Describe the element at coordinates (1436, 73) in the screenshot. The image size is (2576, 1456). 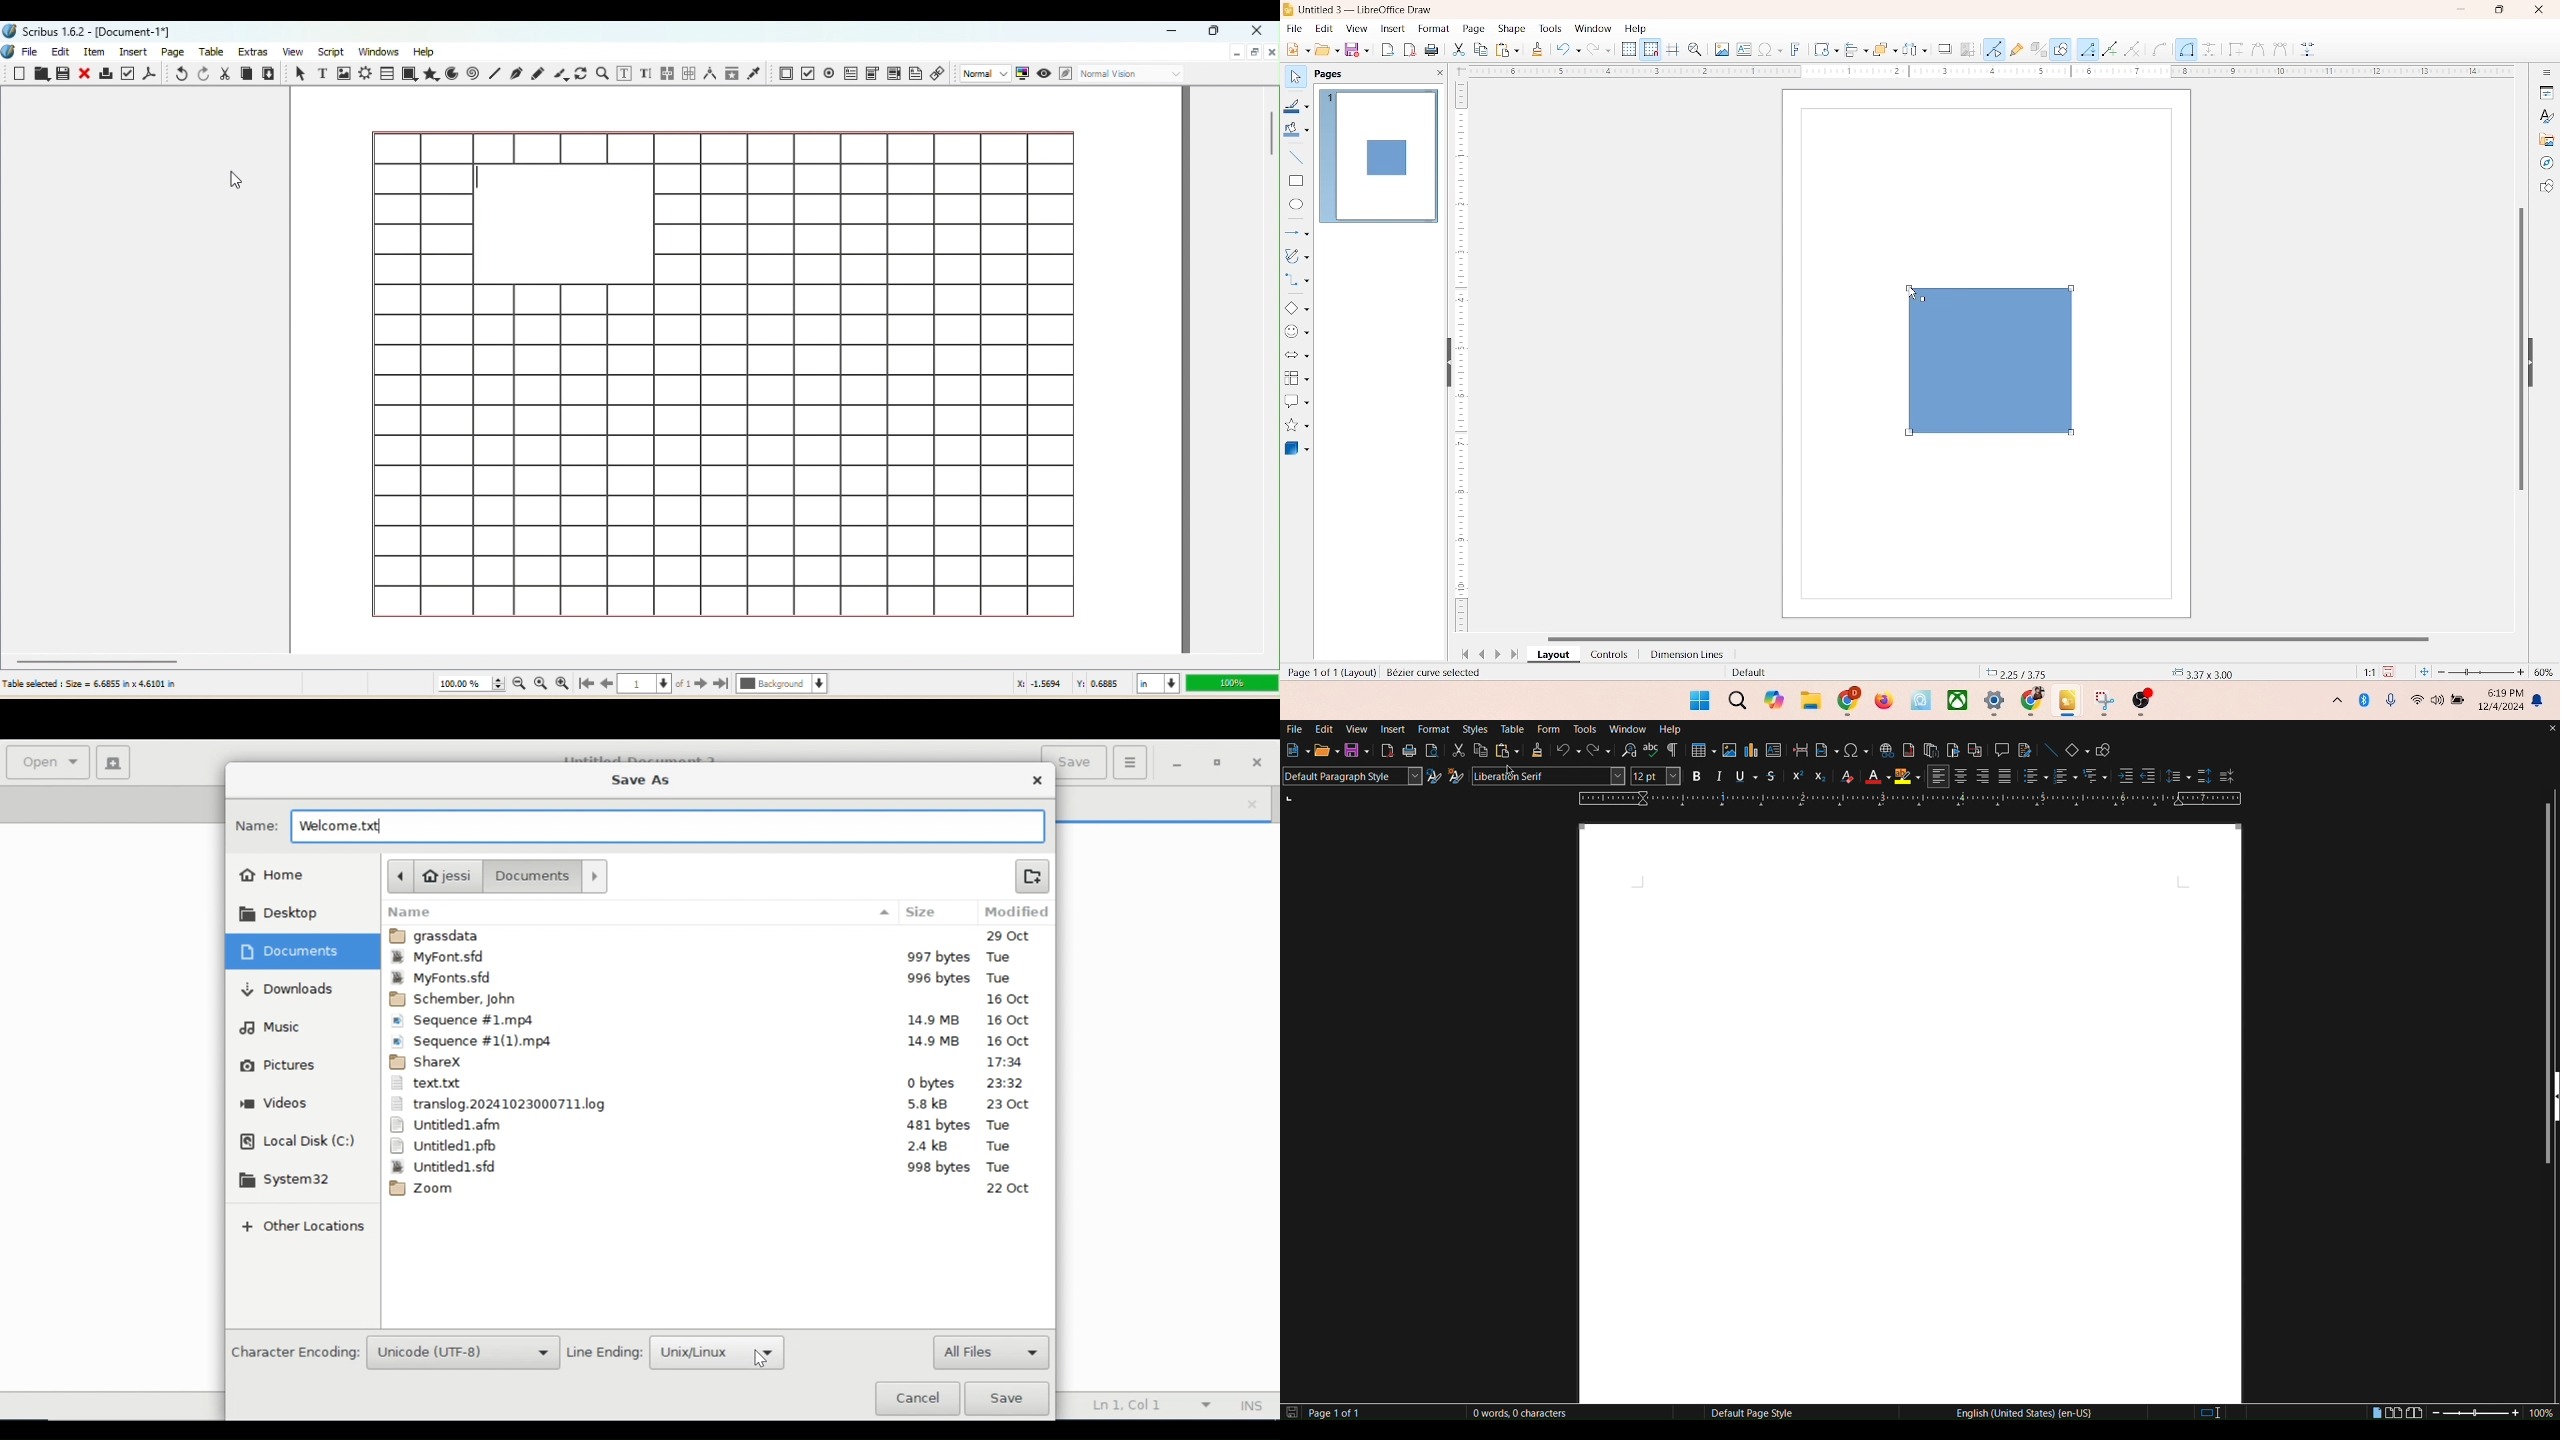
I see `close` at that location.